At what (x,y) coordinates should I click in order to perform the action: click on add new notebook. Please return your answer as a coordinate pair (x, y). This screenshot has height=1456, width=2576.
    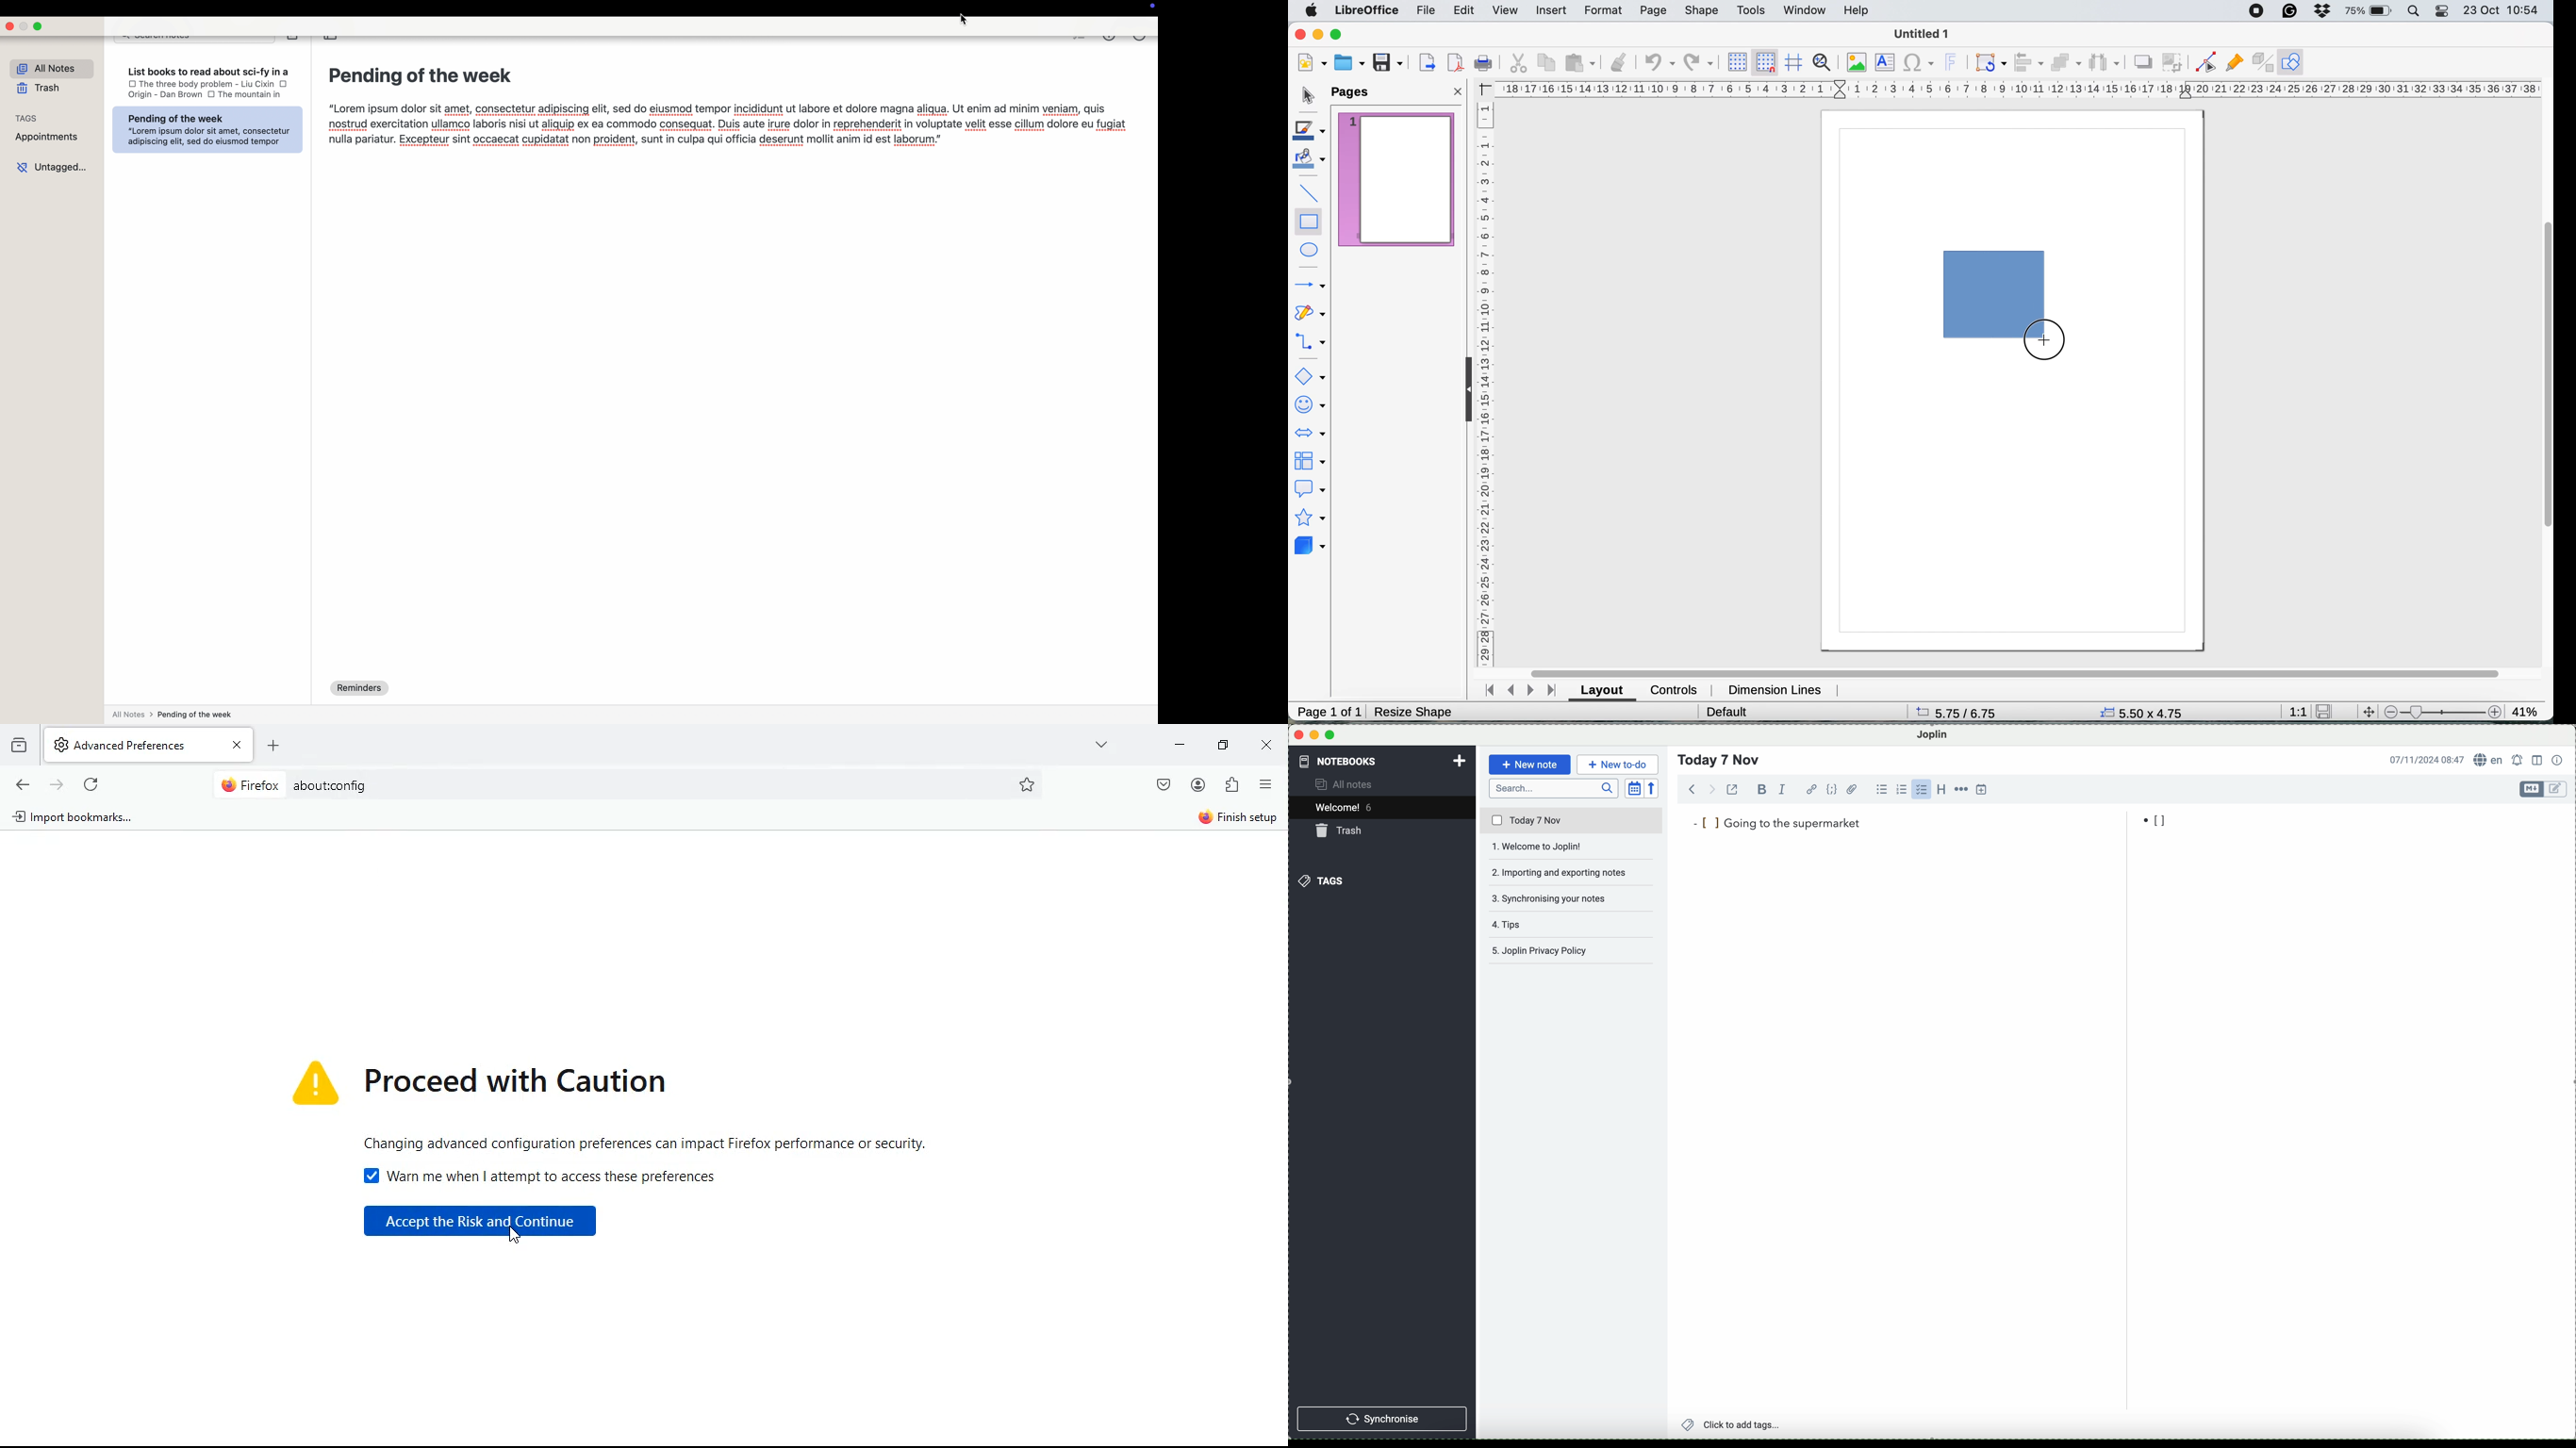
    Looking at the image, I should click on (1460, 762).